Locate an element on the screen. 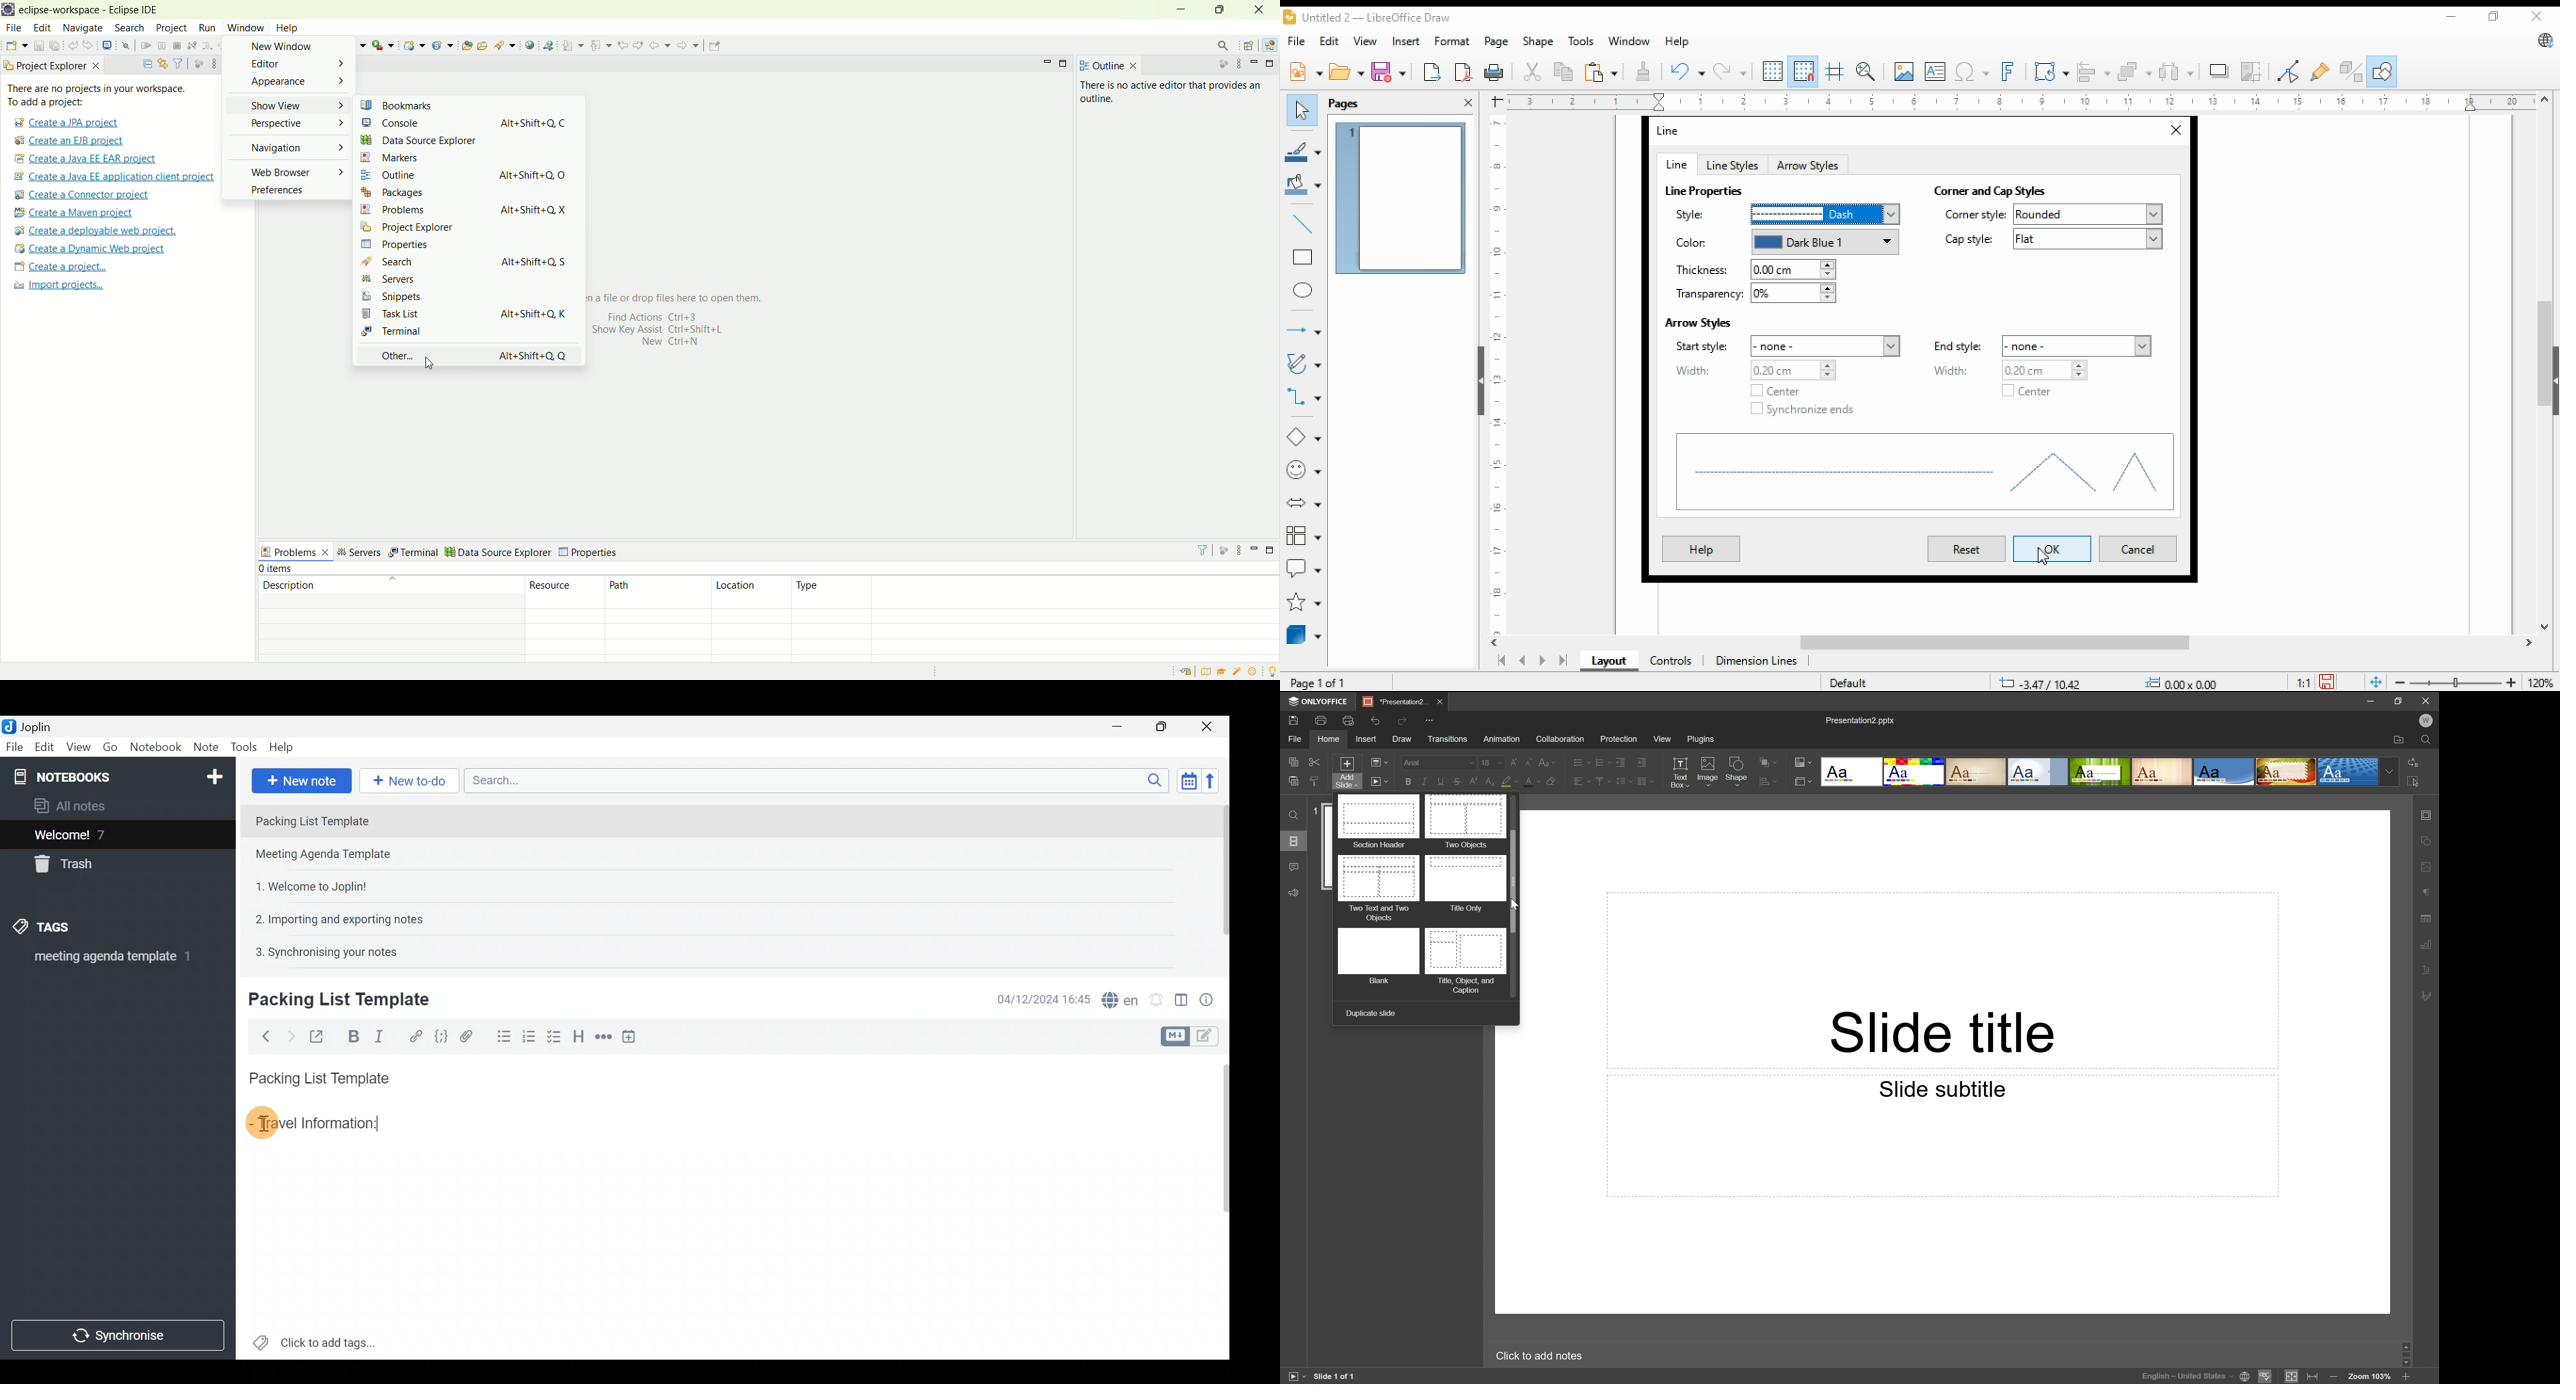 The width and height of the screenshot is (2576, 1400). Attach file is located at coordinates (466, 1035).